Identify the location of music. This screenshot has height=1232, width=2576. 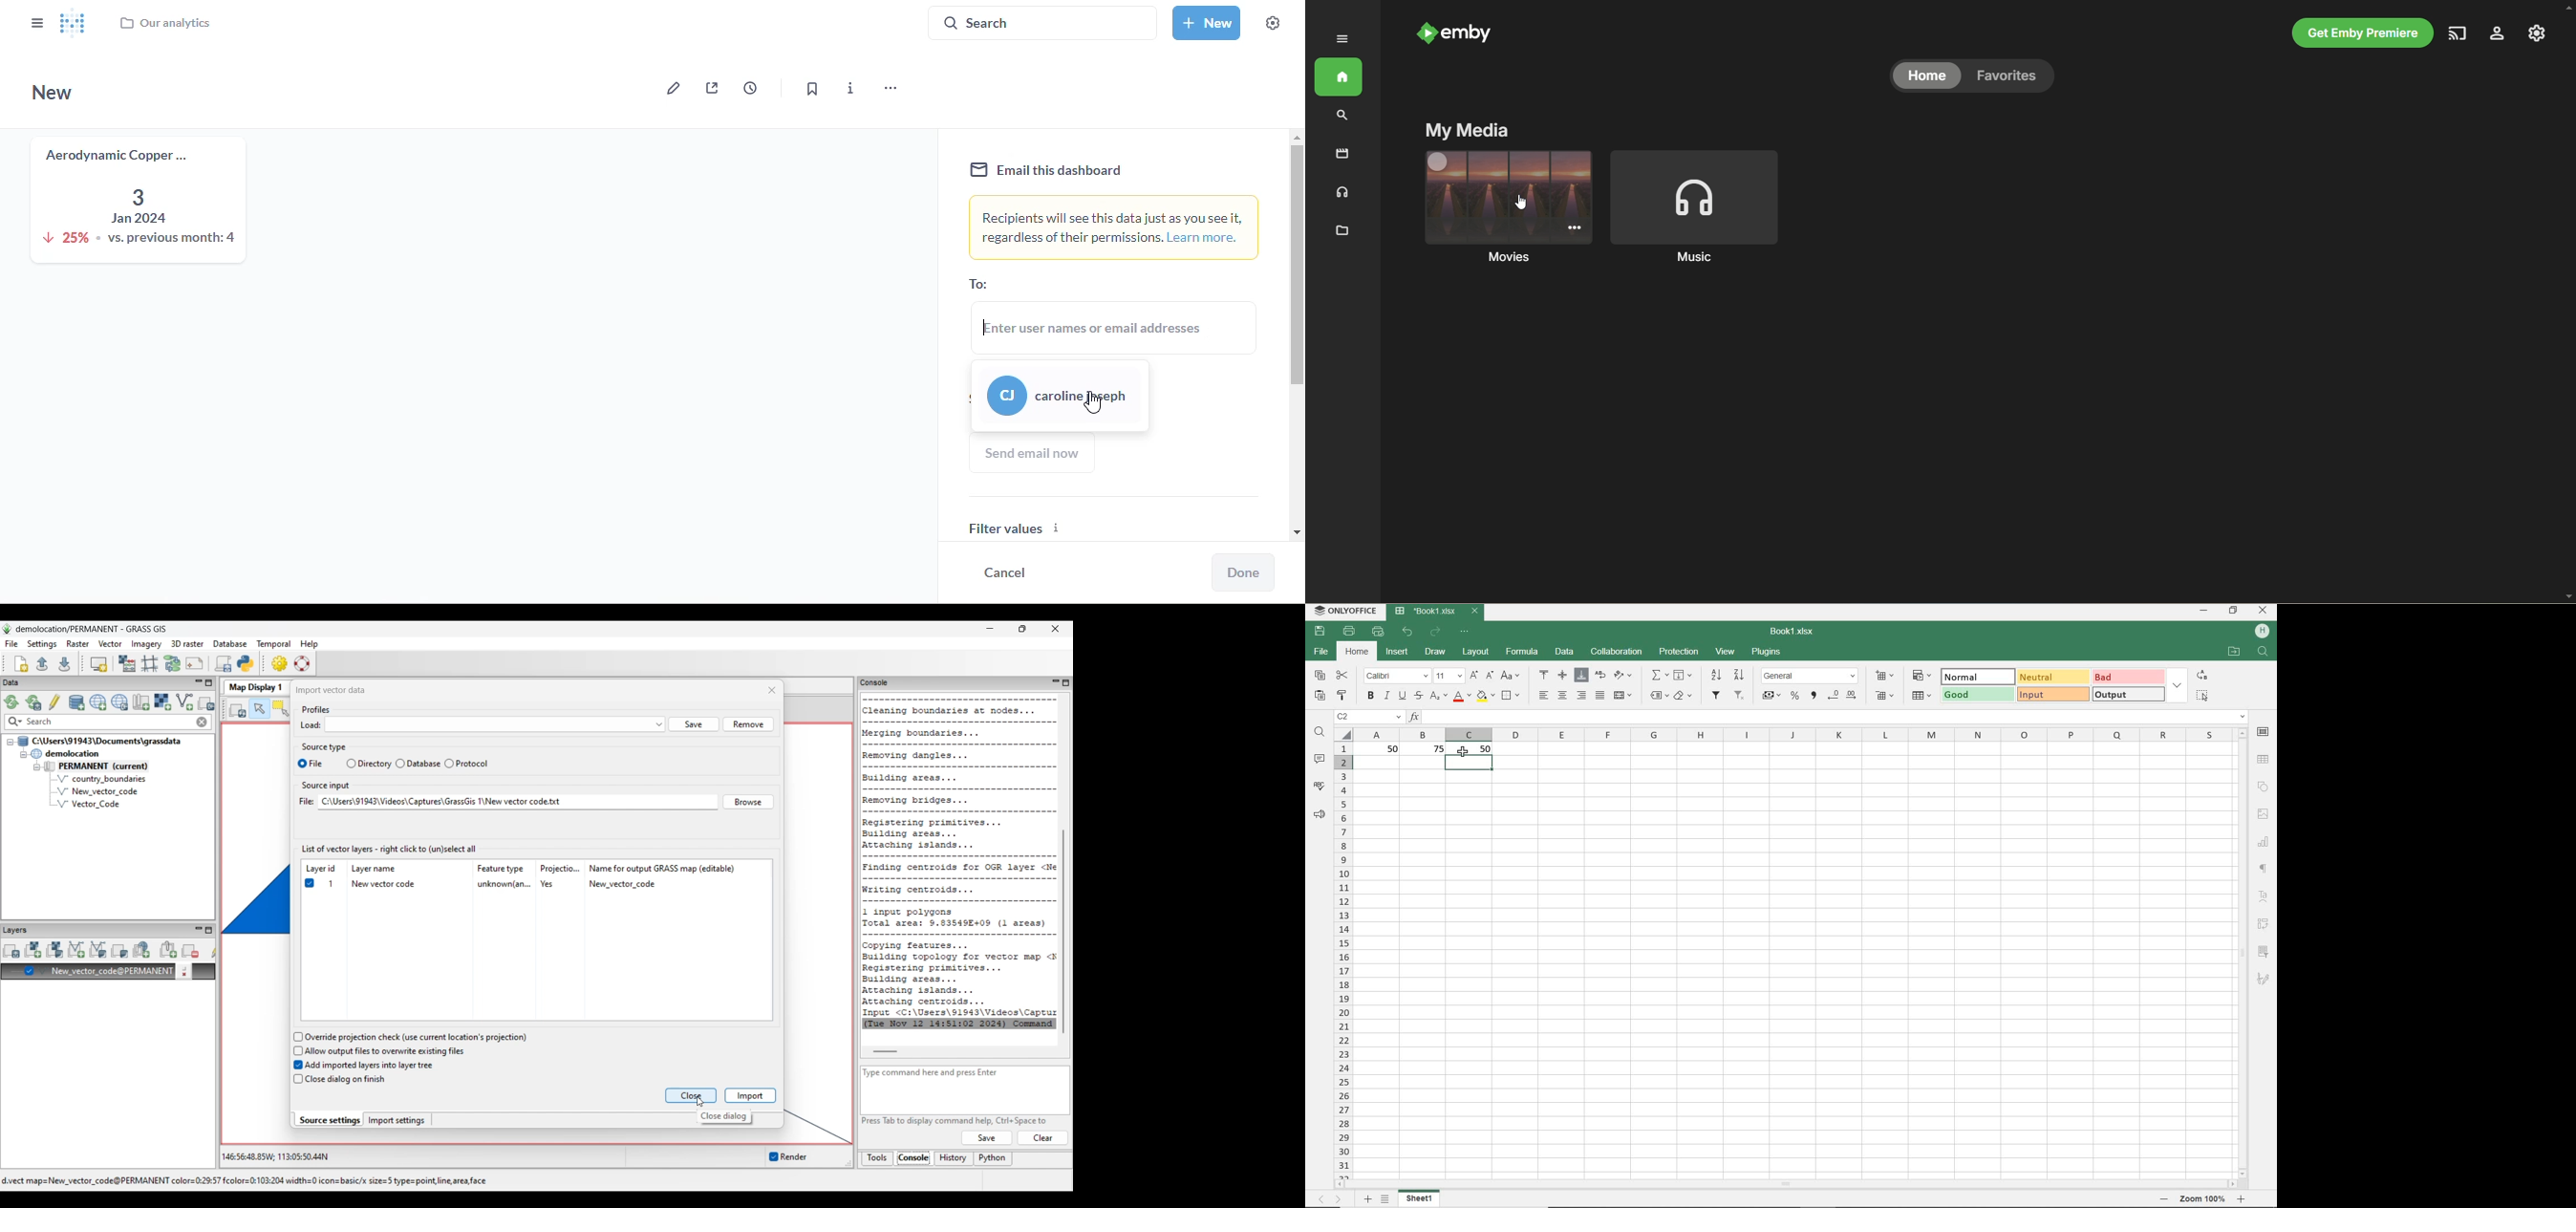
(1702, 207).